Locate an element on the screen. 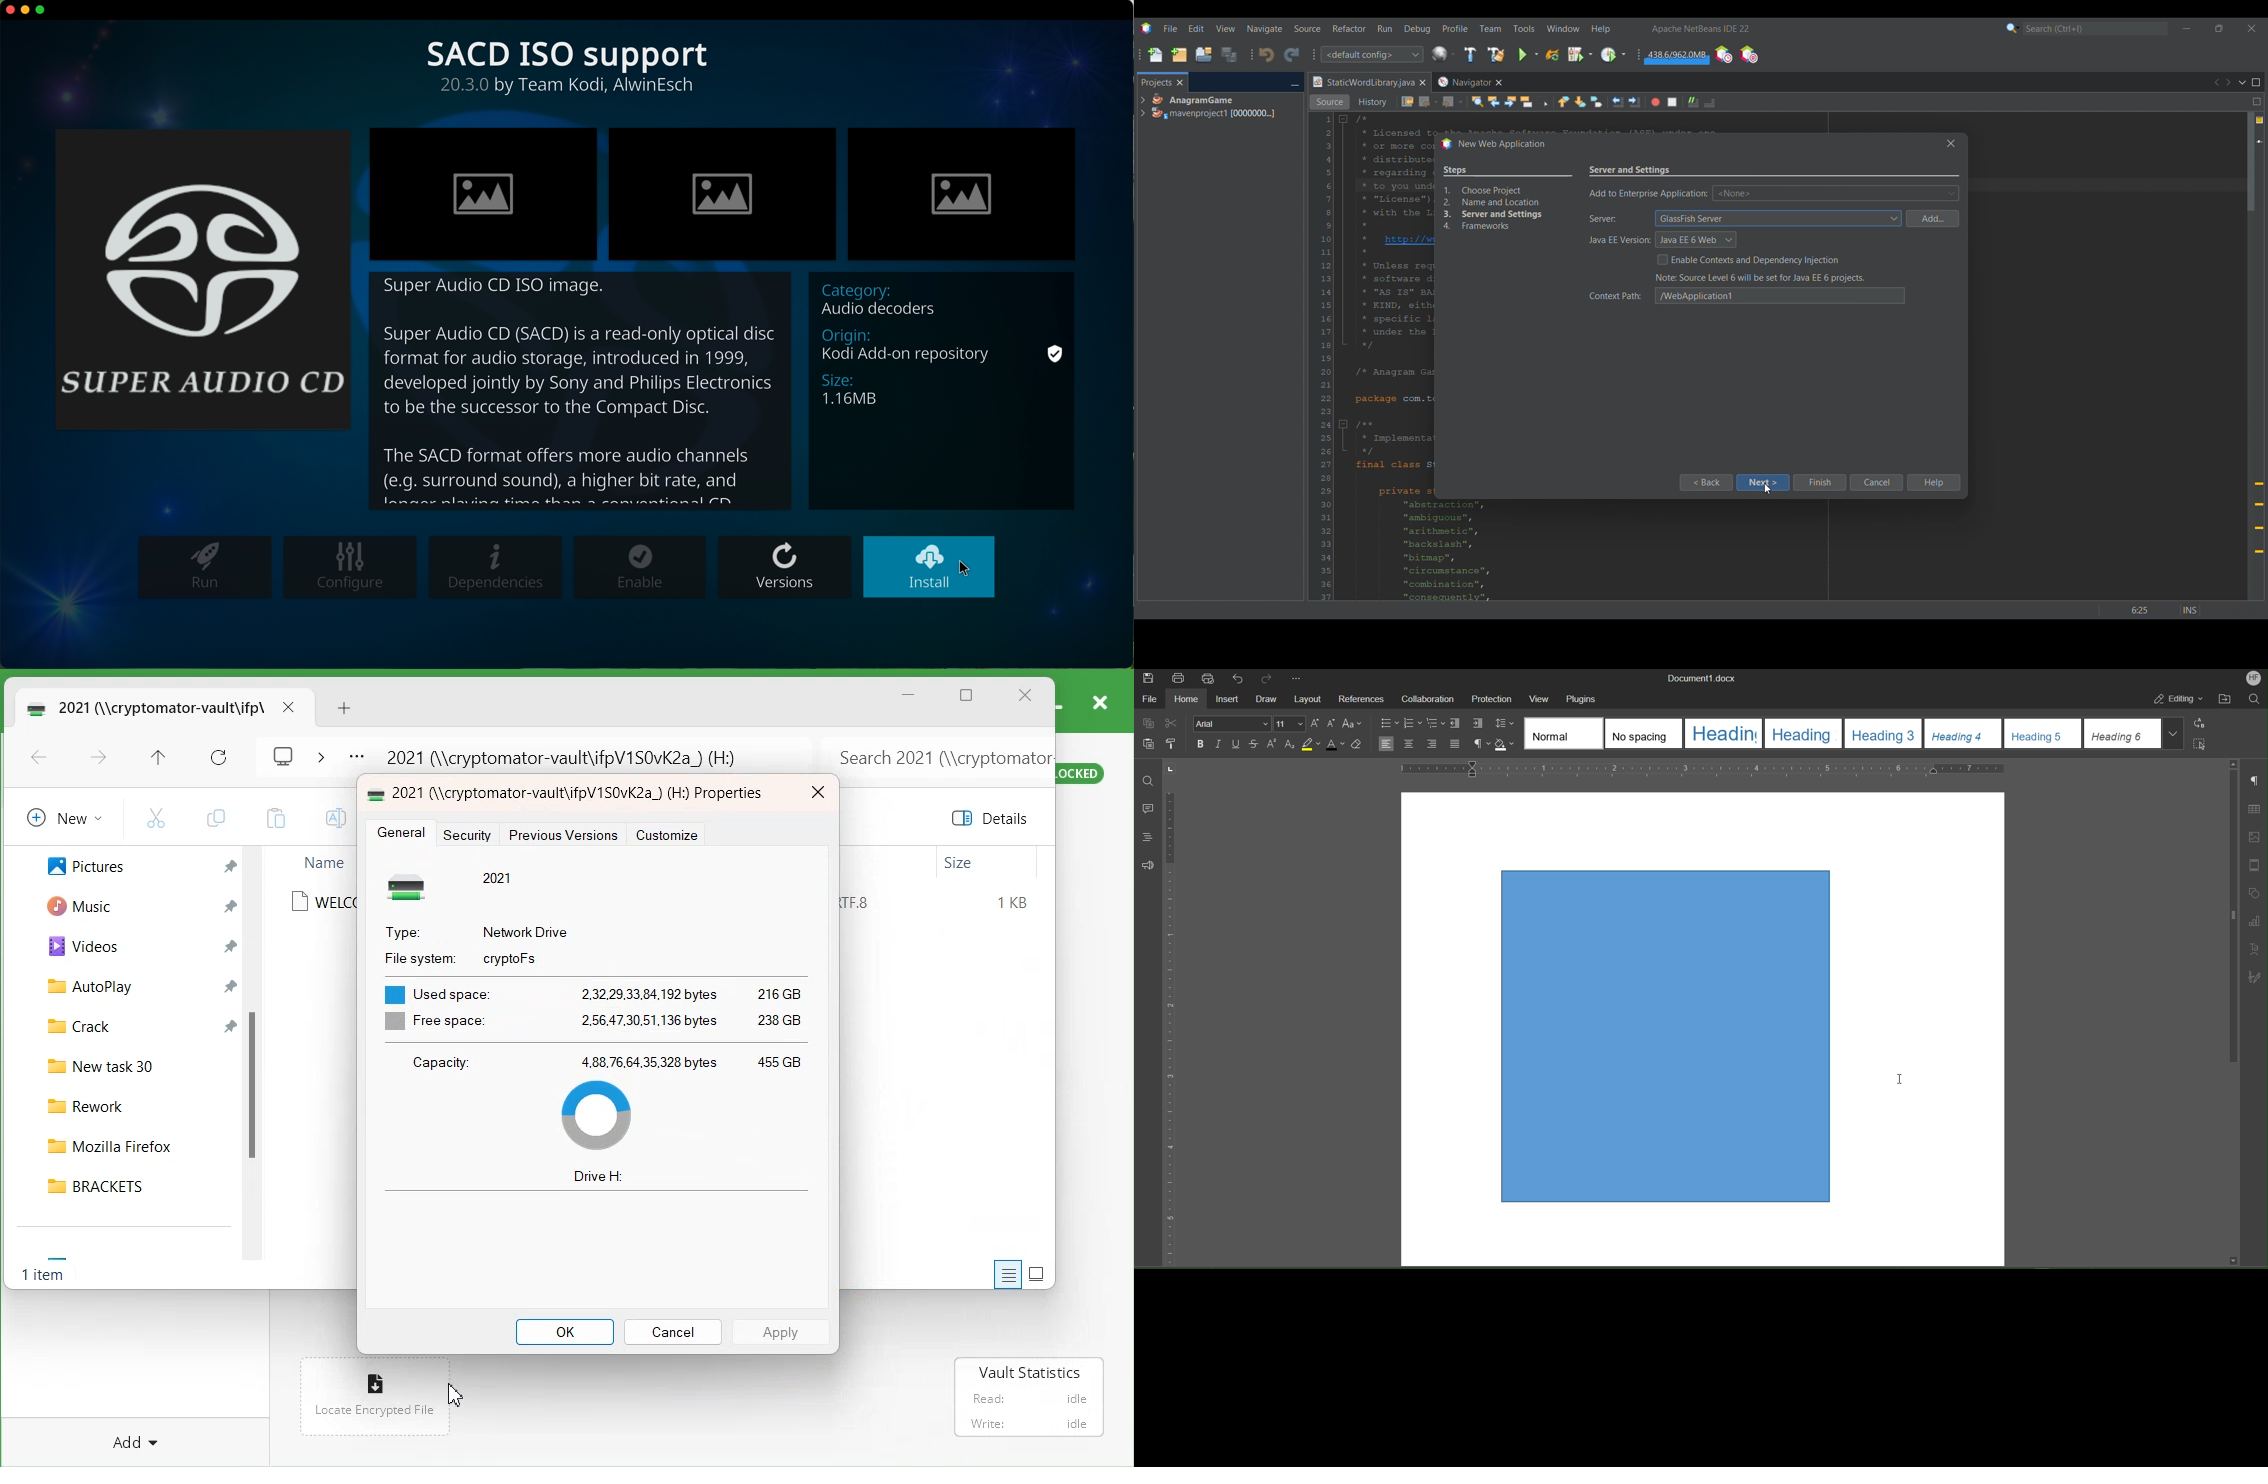 The height and width of the screenshot is (1484, 2268). More Headings is located at coordinates (2175, 734).